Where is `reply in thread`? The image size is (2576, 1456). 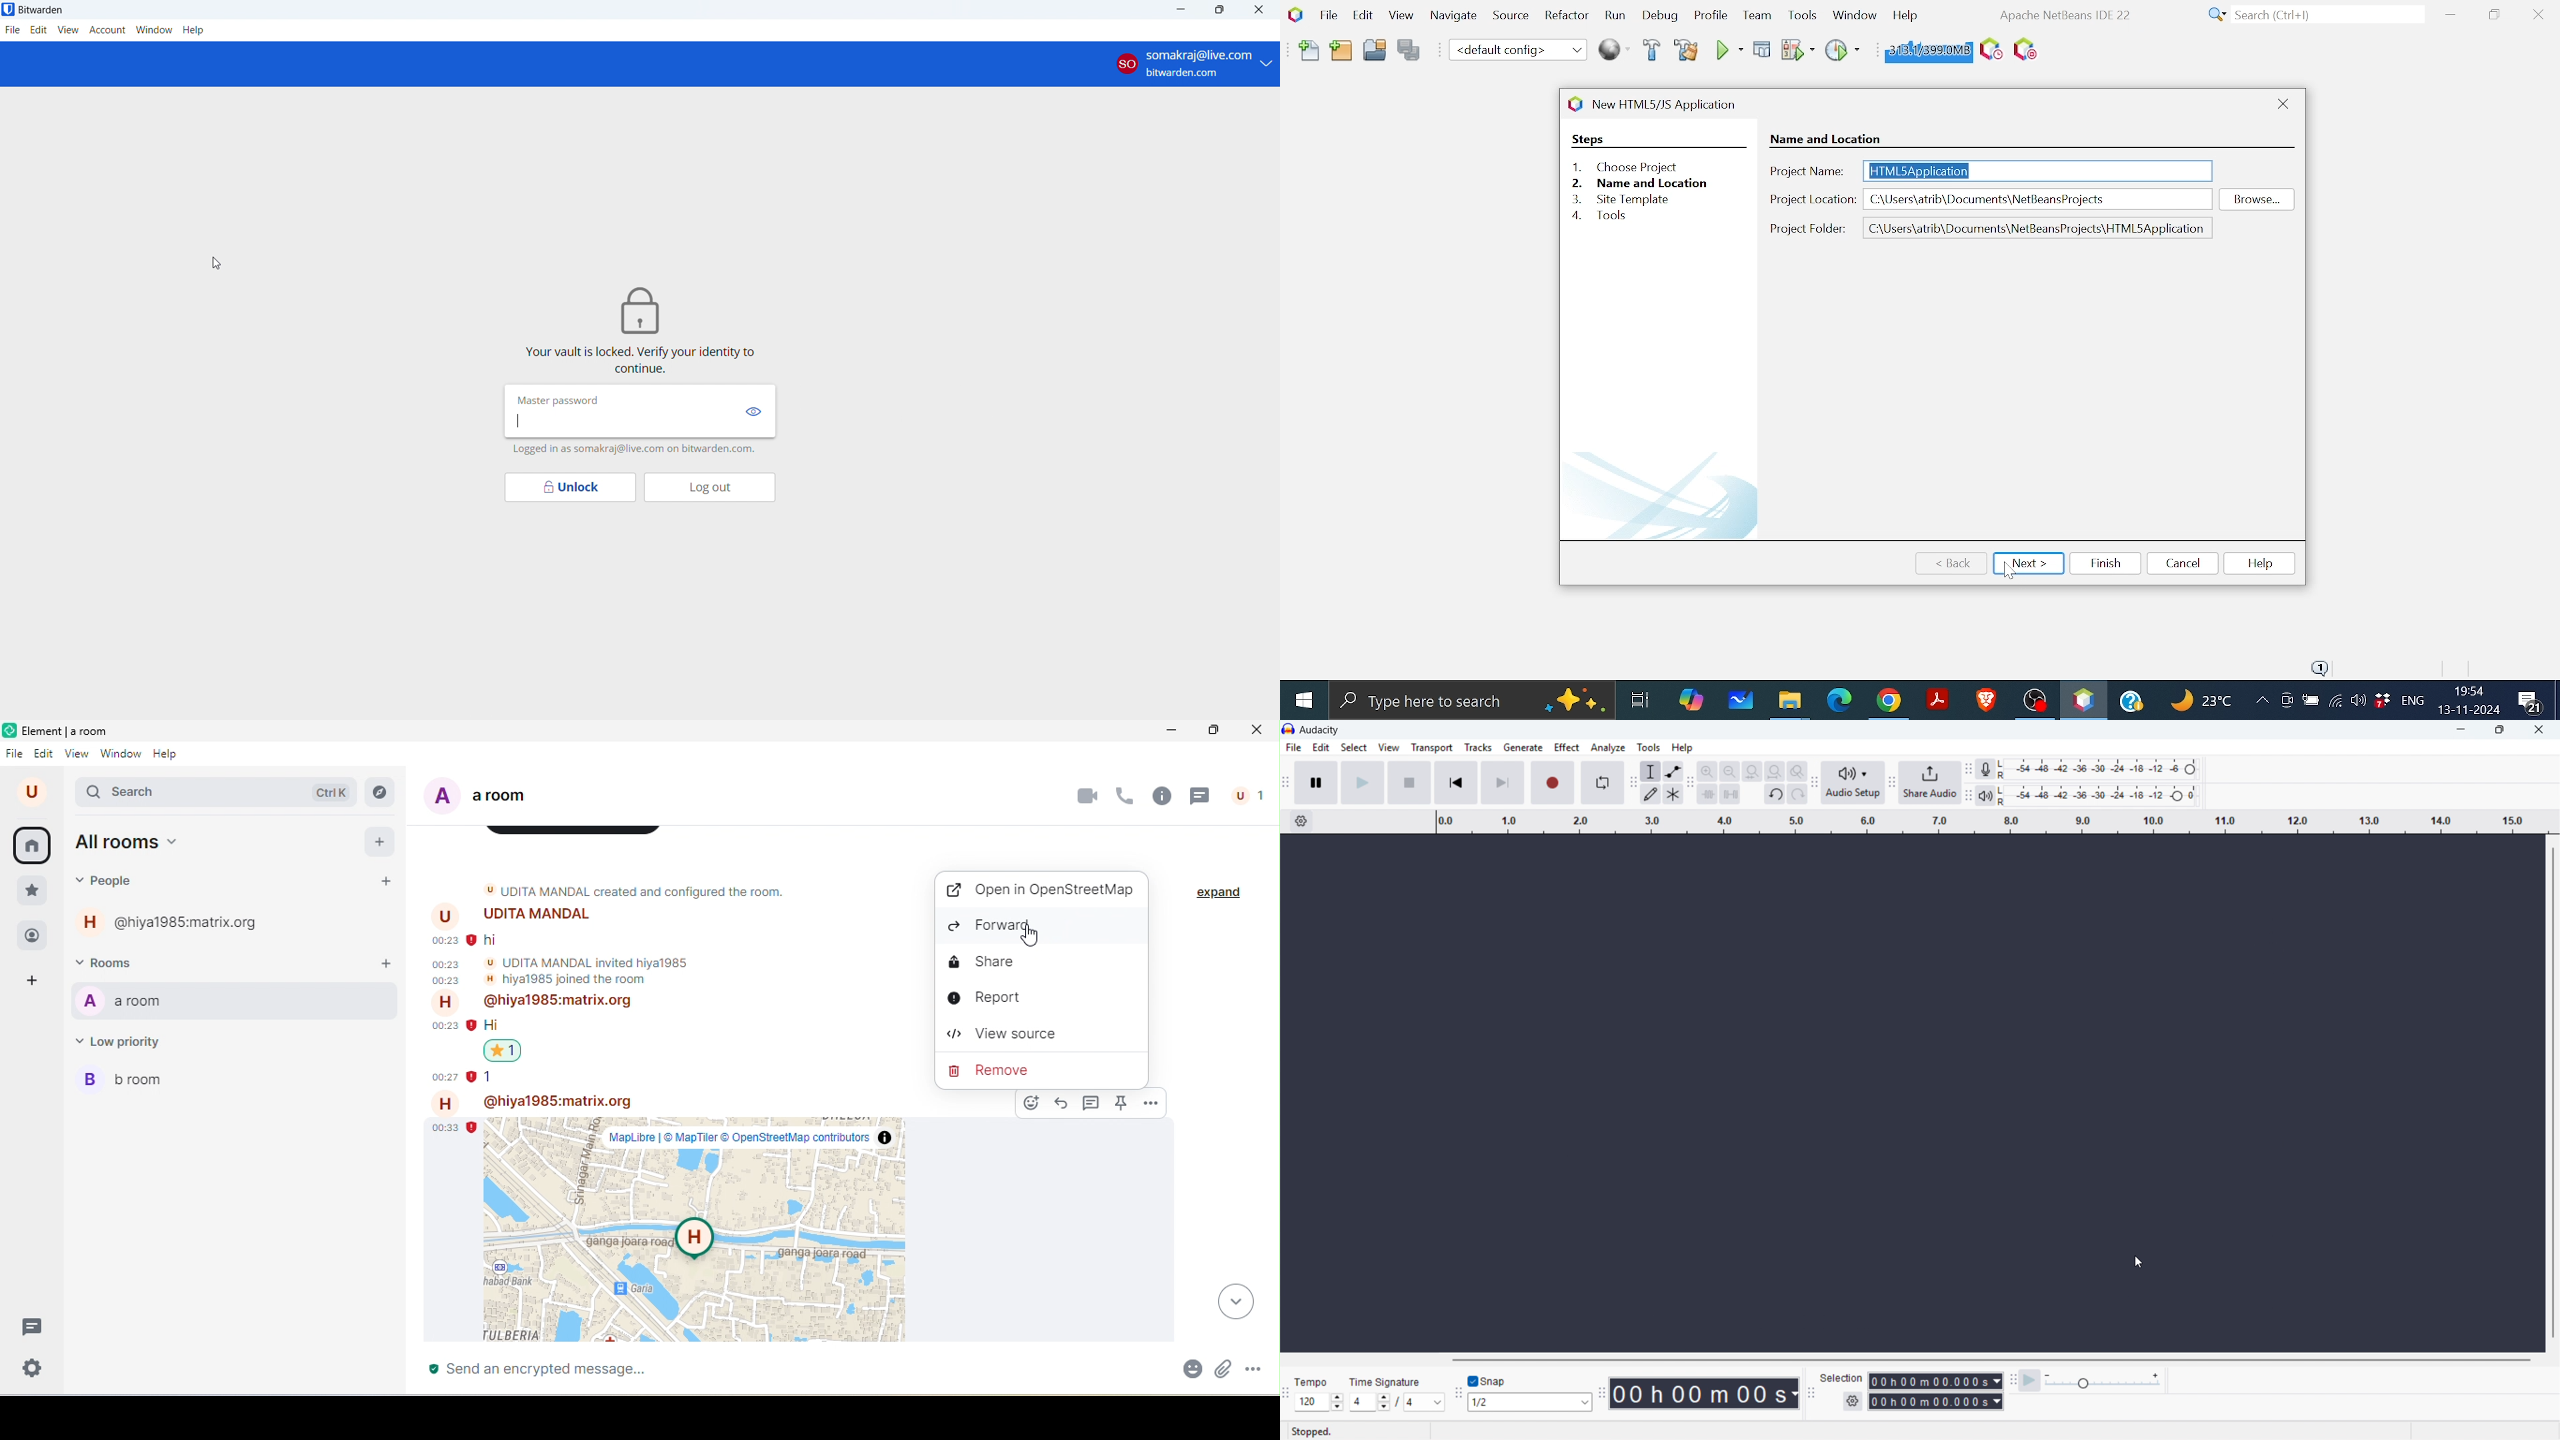 reply in thread is located at coordinates (1093, 1103).